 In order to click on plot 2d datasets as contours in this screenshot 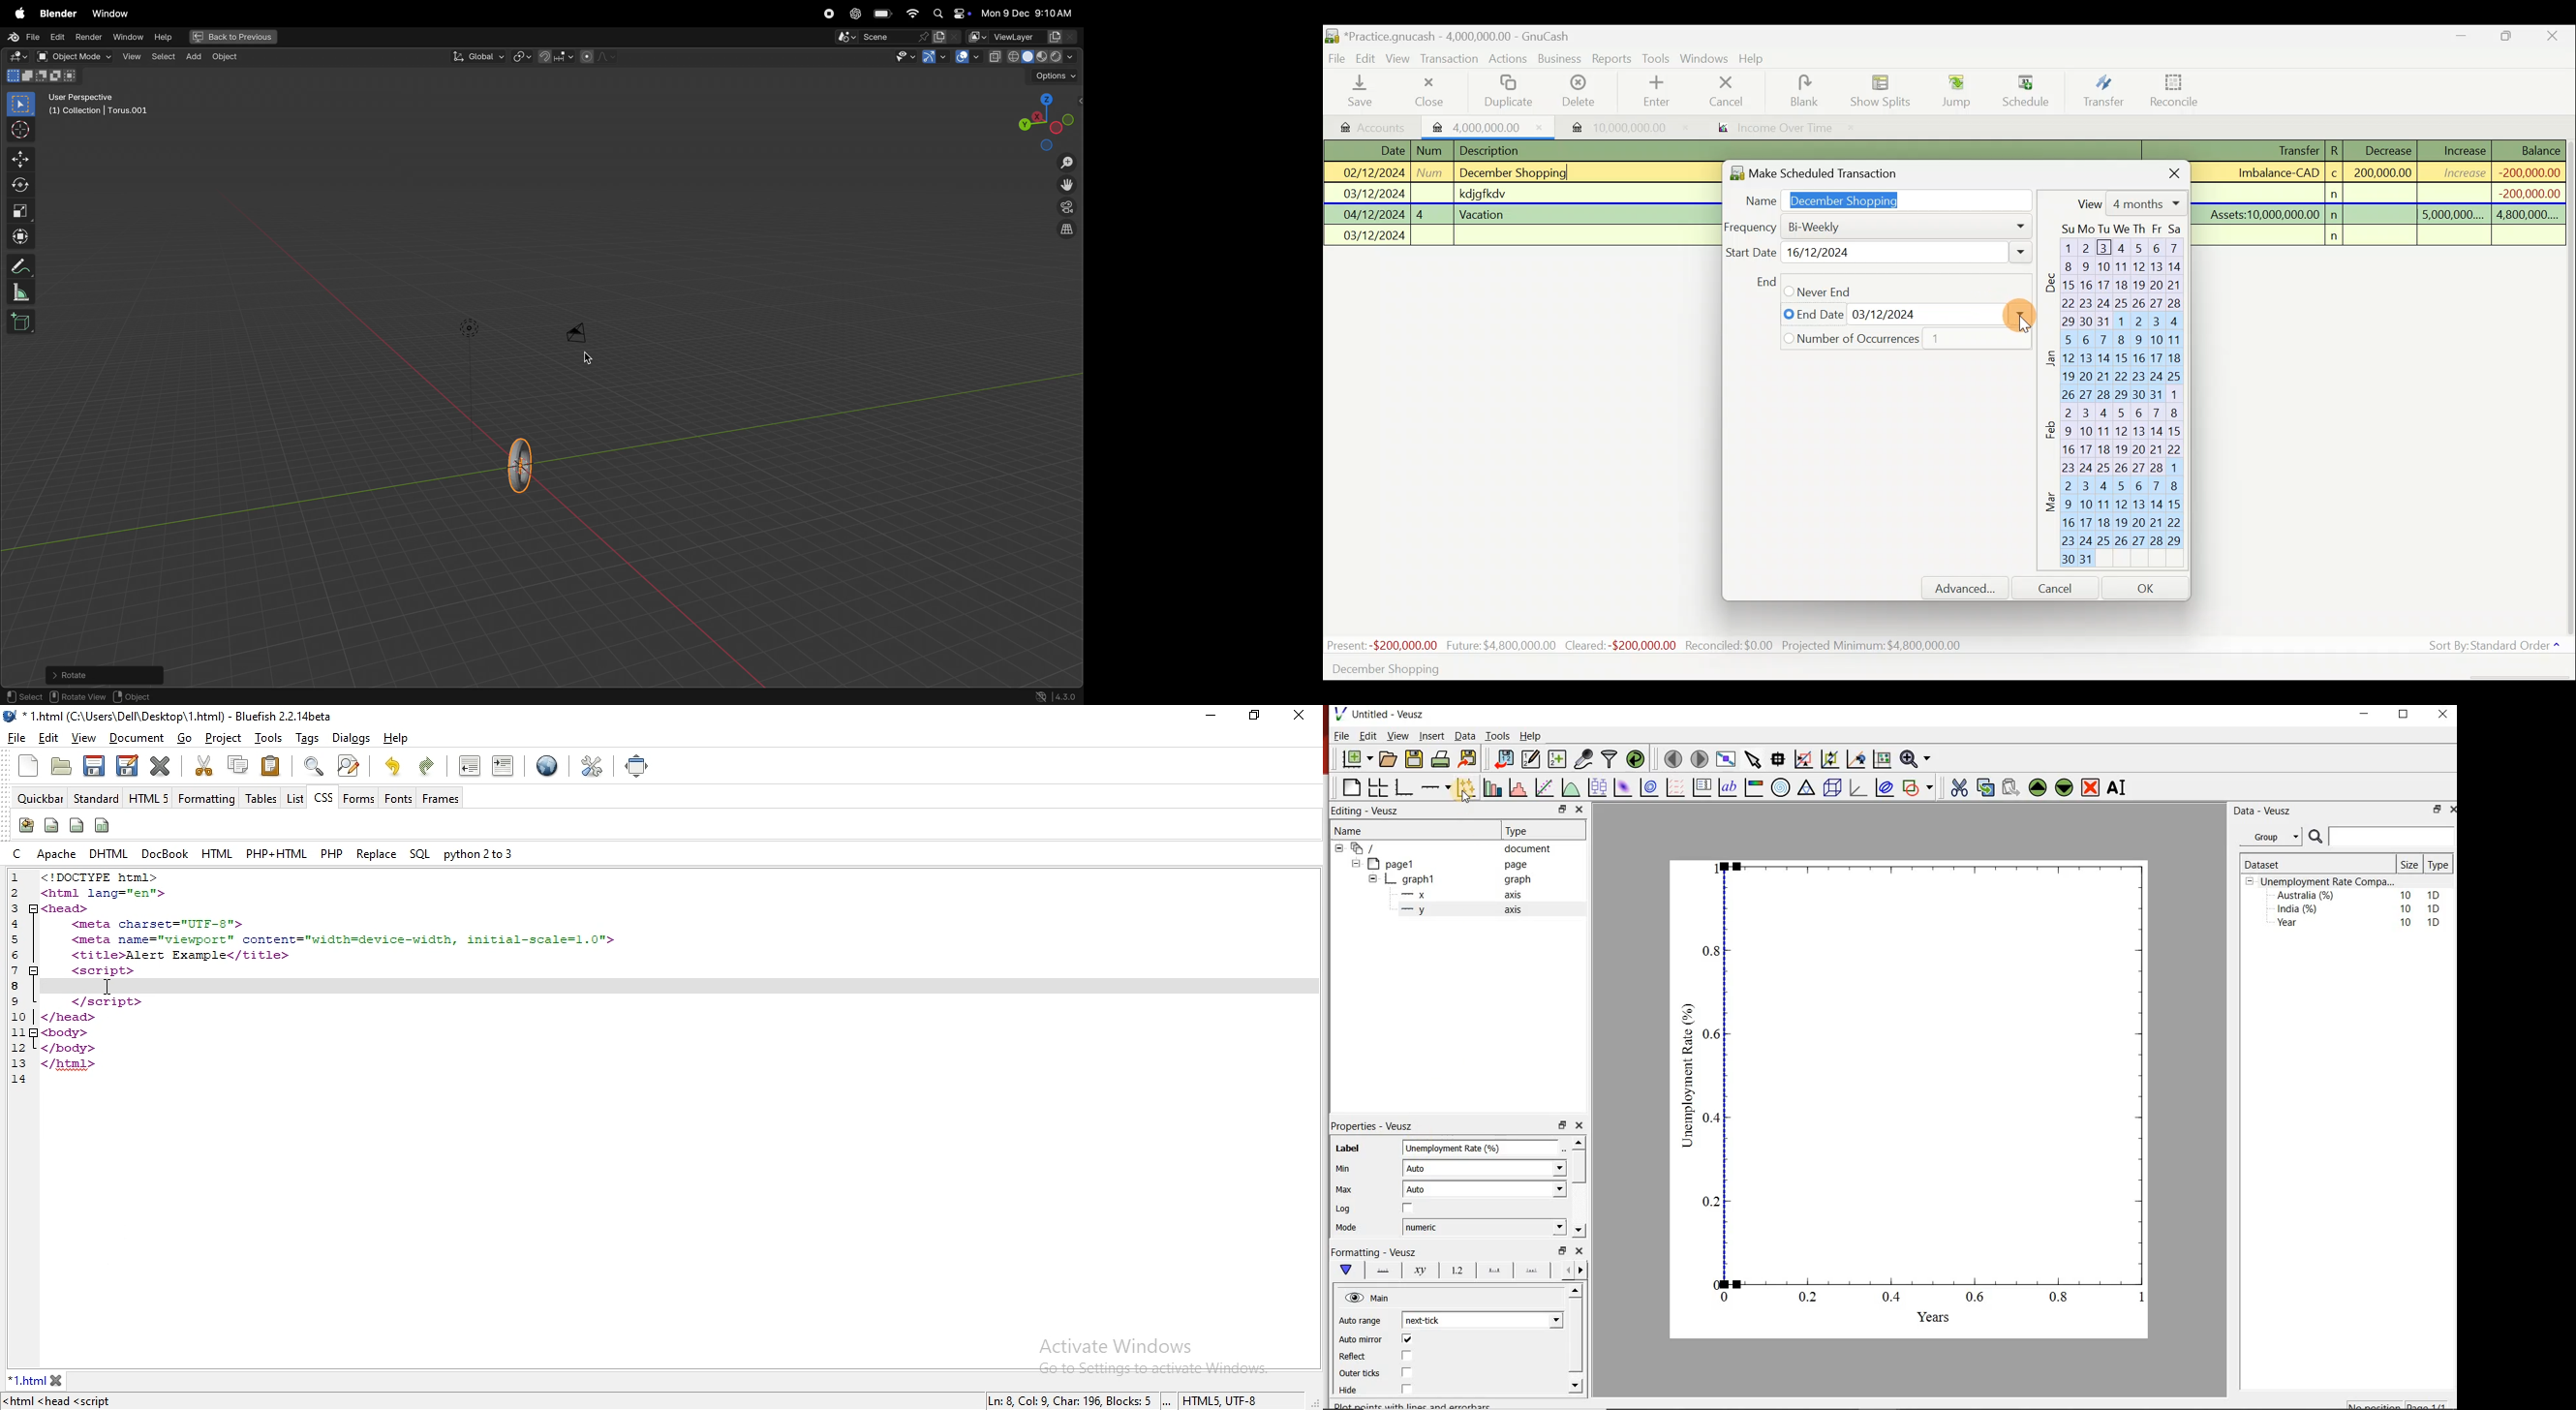, I will do `click(1648, 787)`.